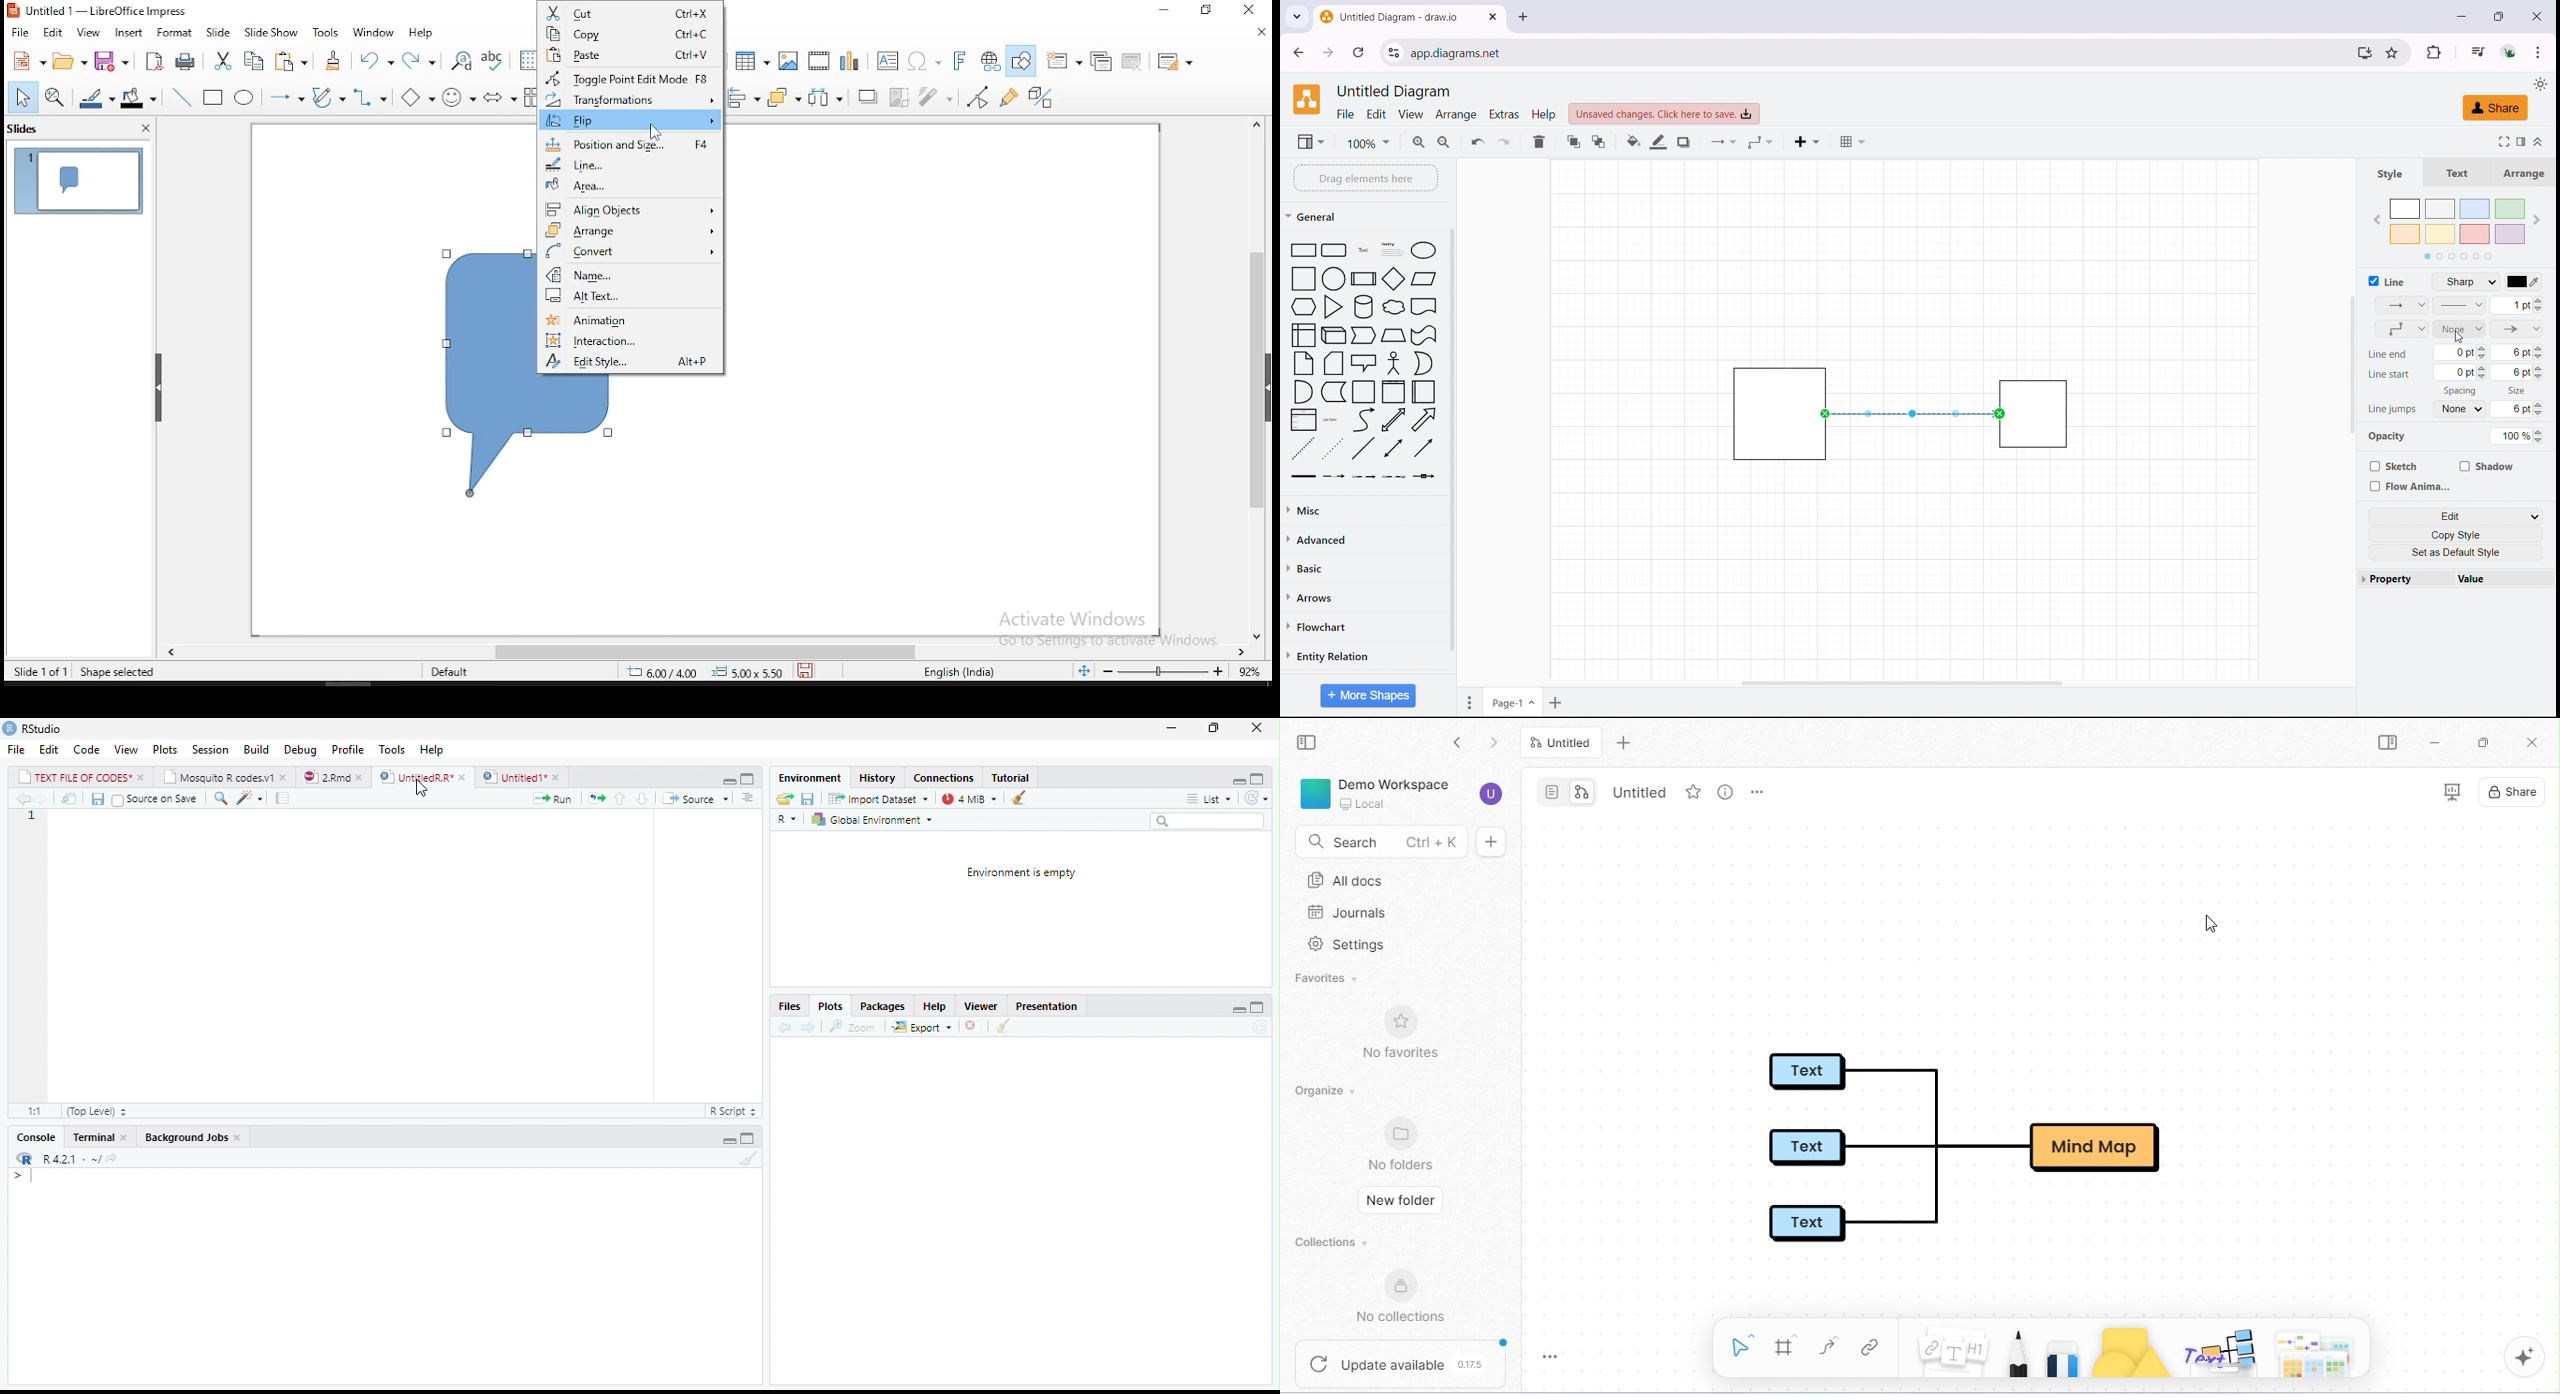  What do you see at coordinates (1103, 60) in the screenshot?
I see `duplicate slide` at bounding box center [1103, 60].